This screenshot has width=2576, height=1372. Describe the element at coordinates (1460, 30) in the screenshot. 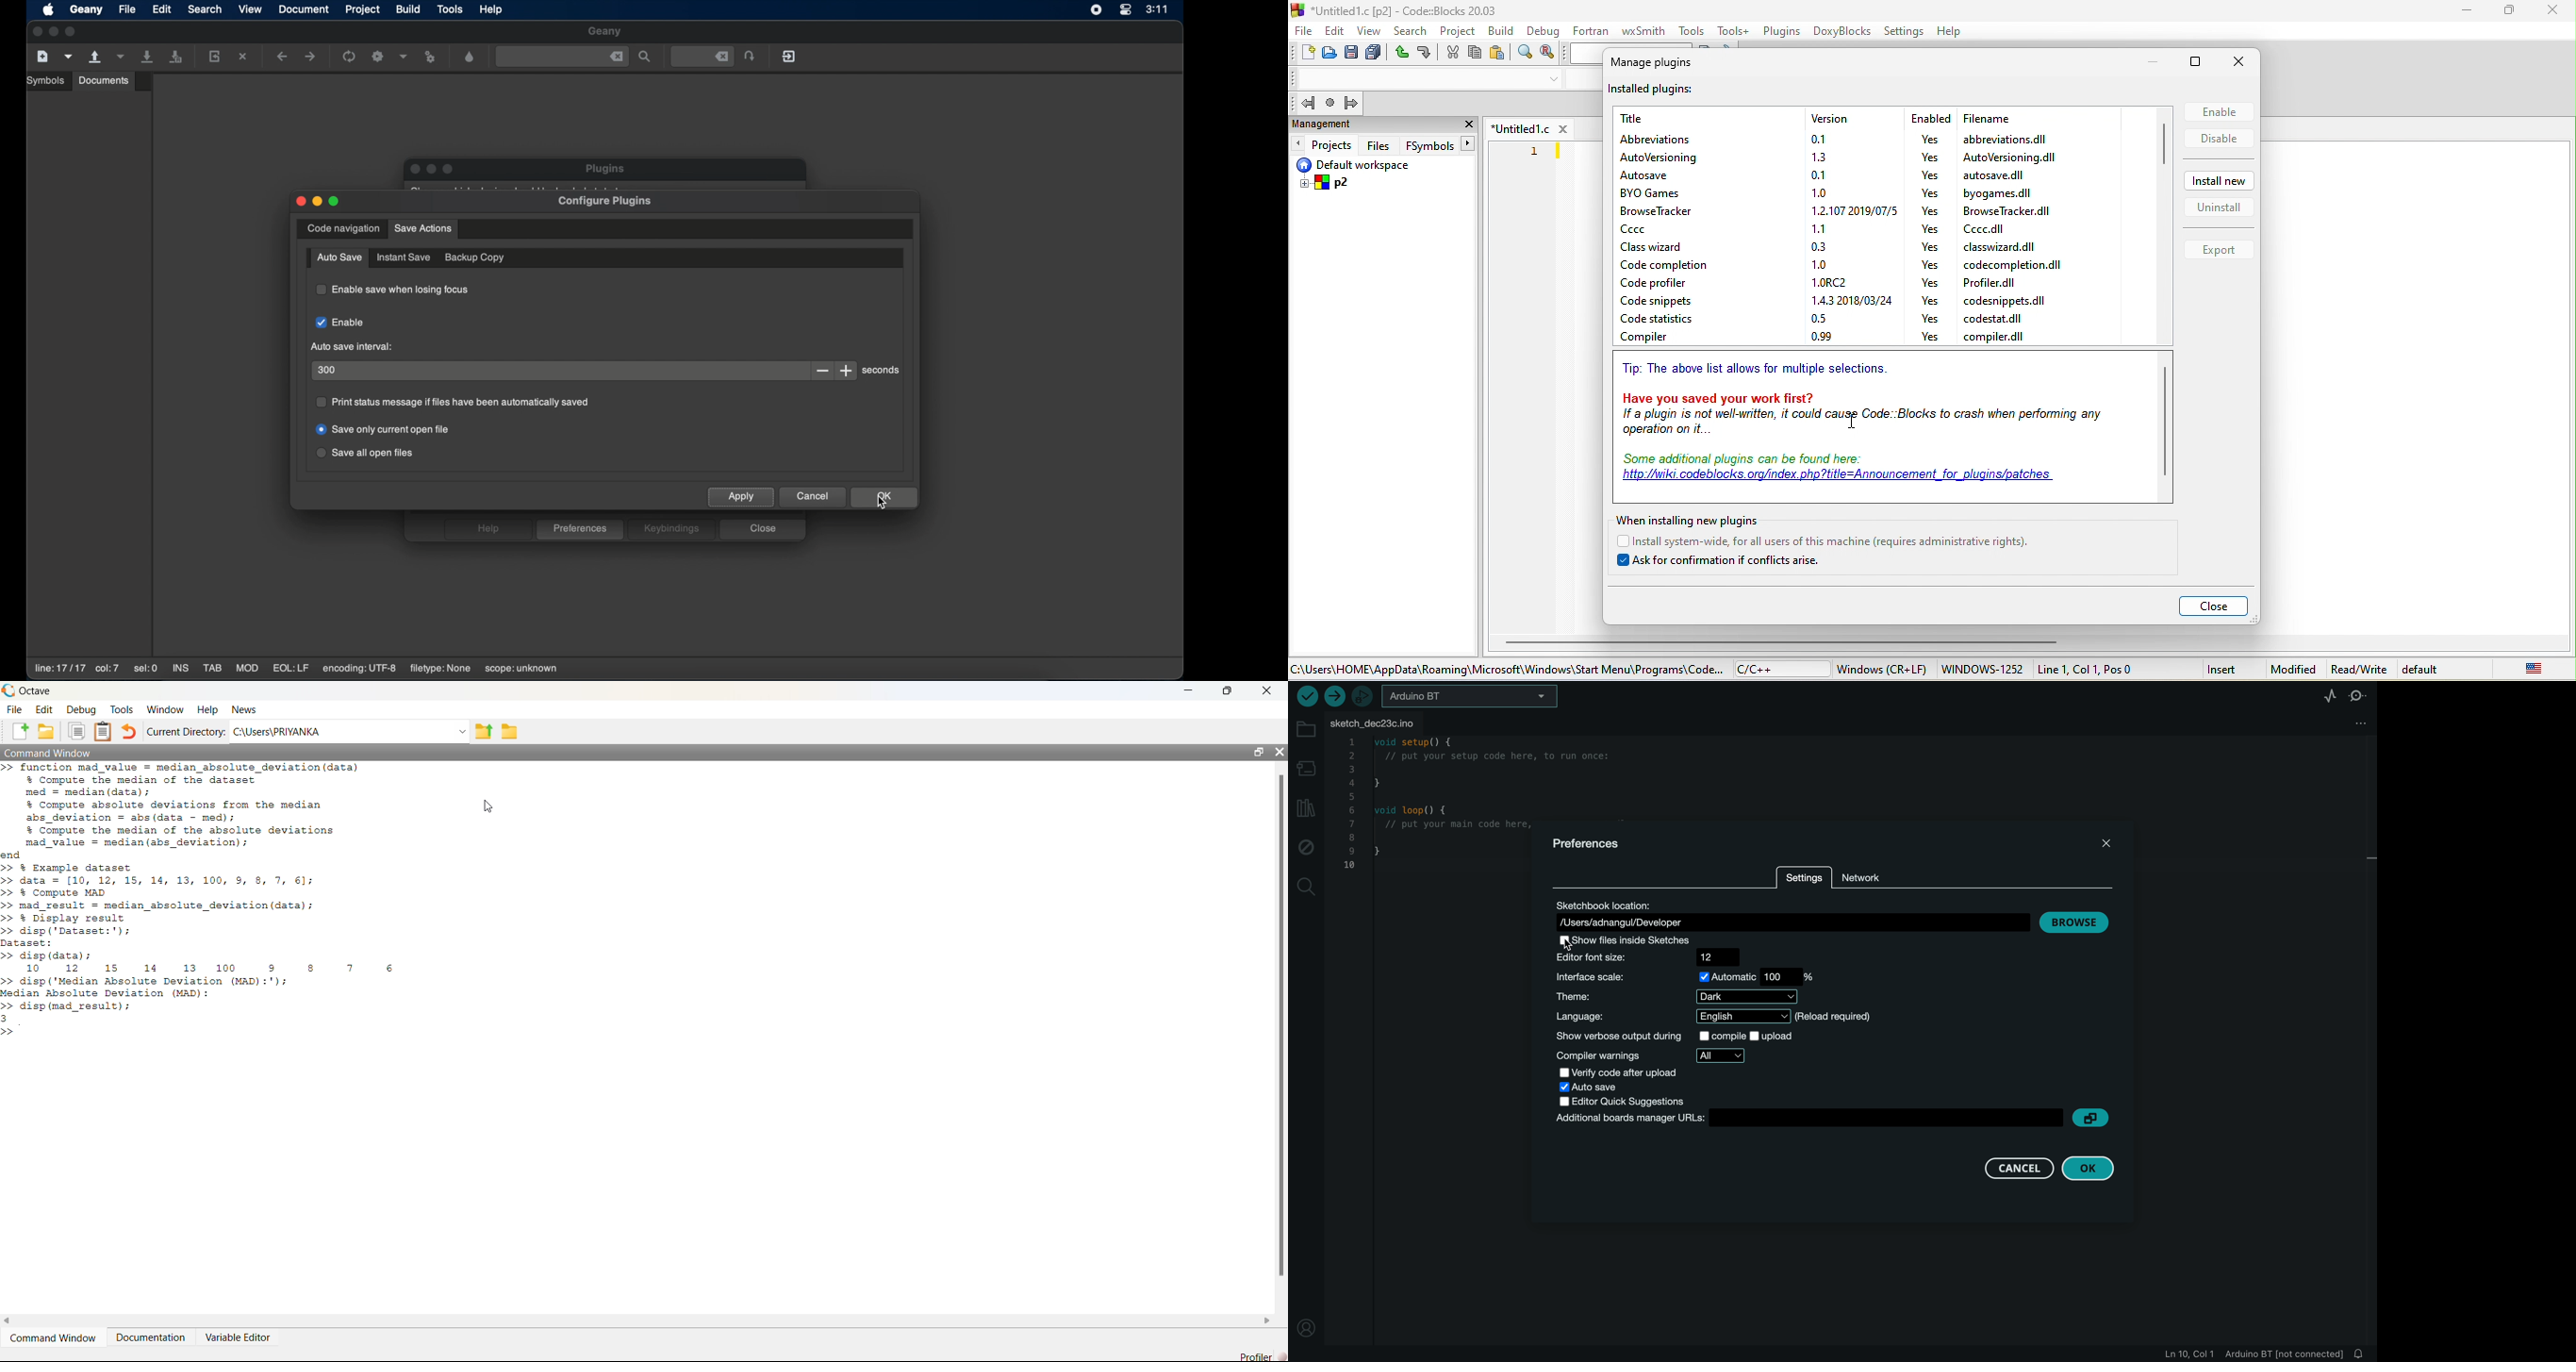

I see `project` at that location.